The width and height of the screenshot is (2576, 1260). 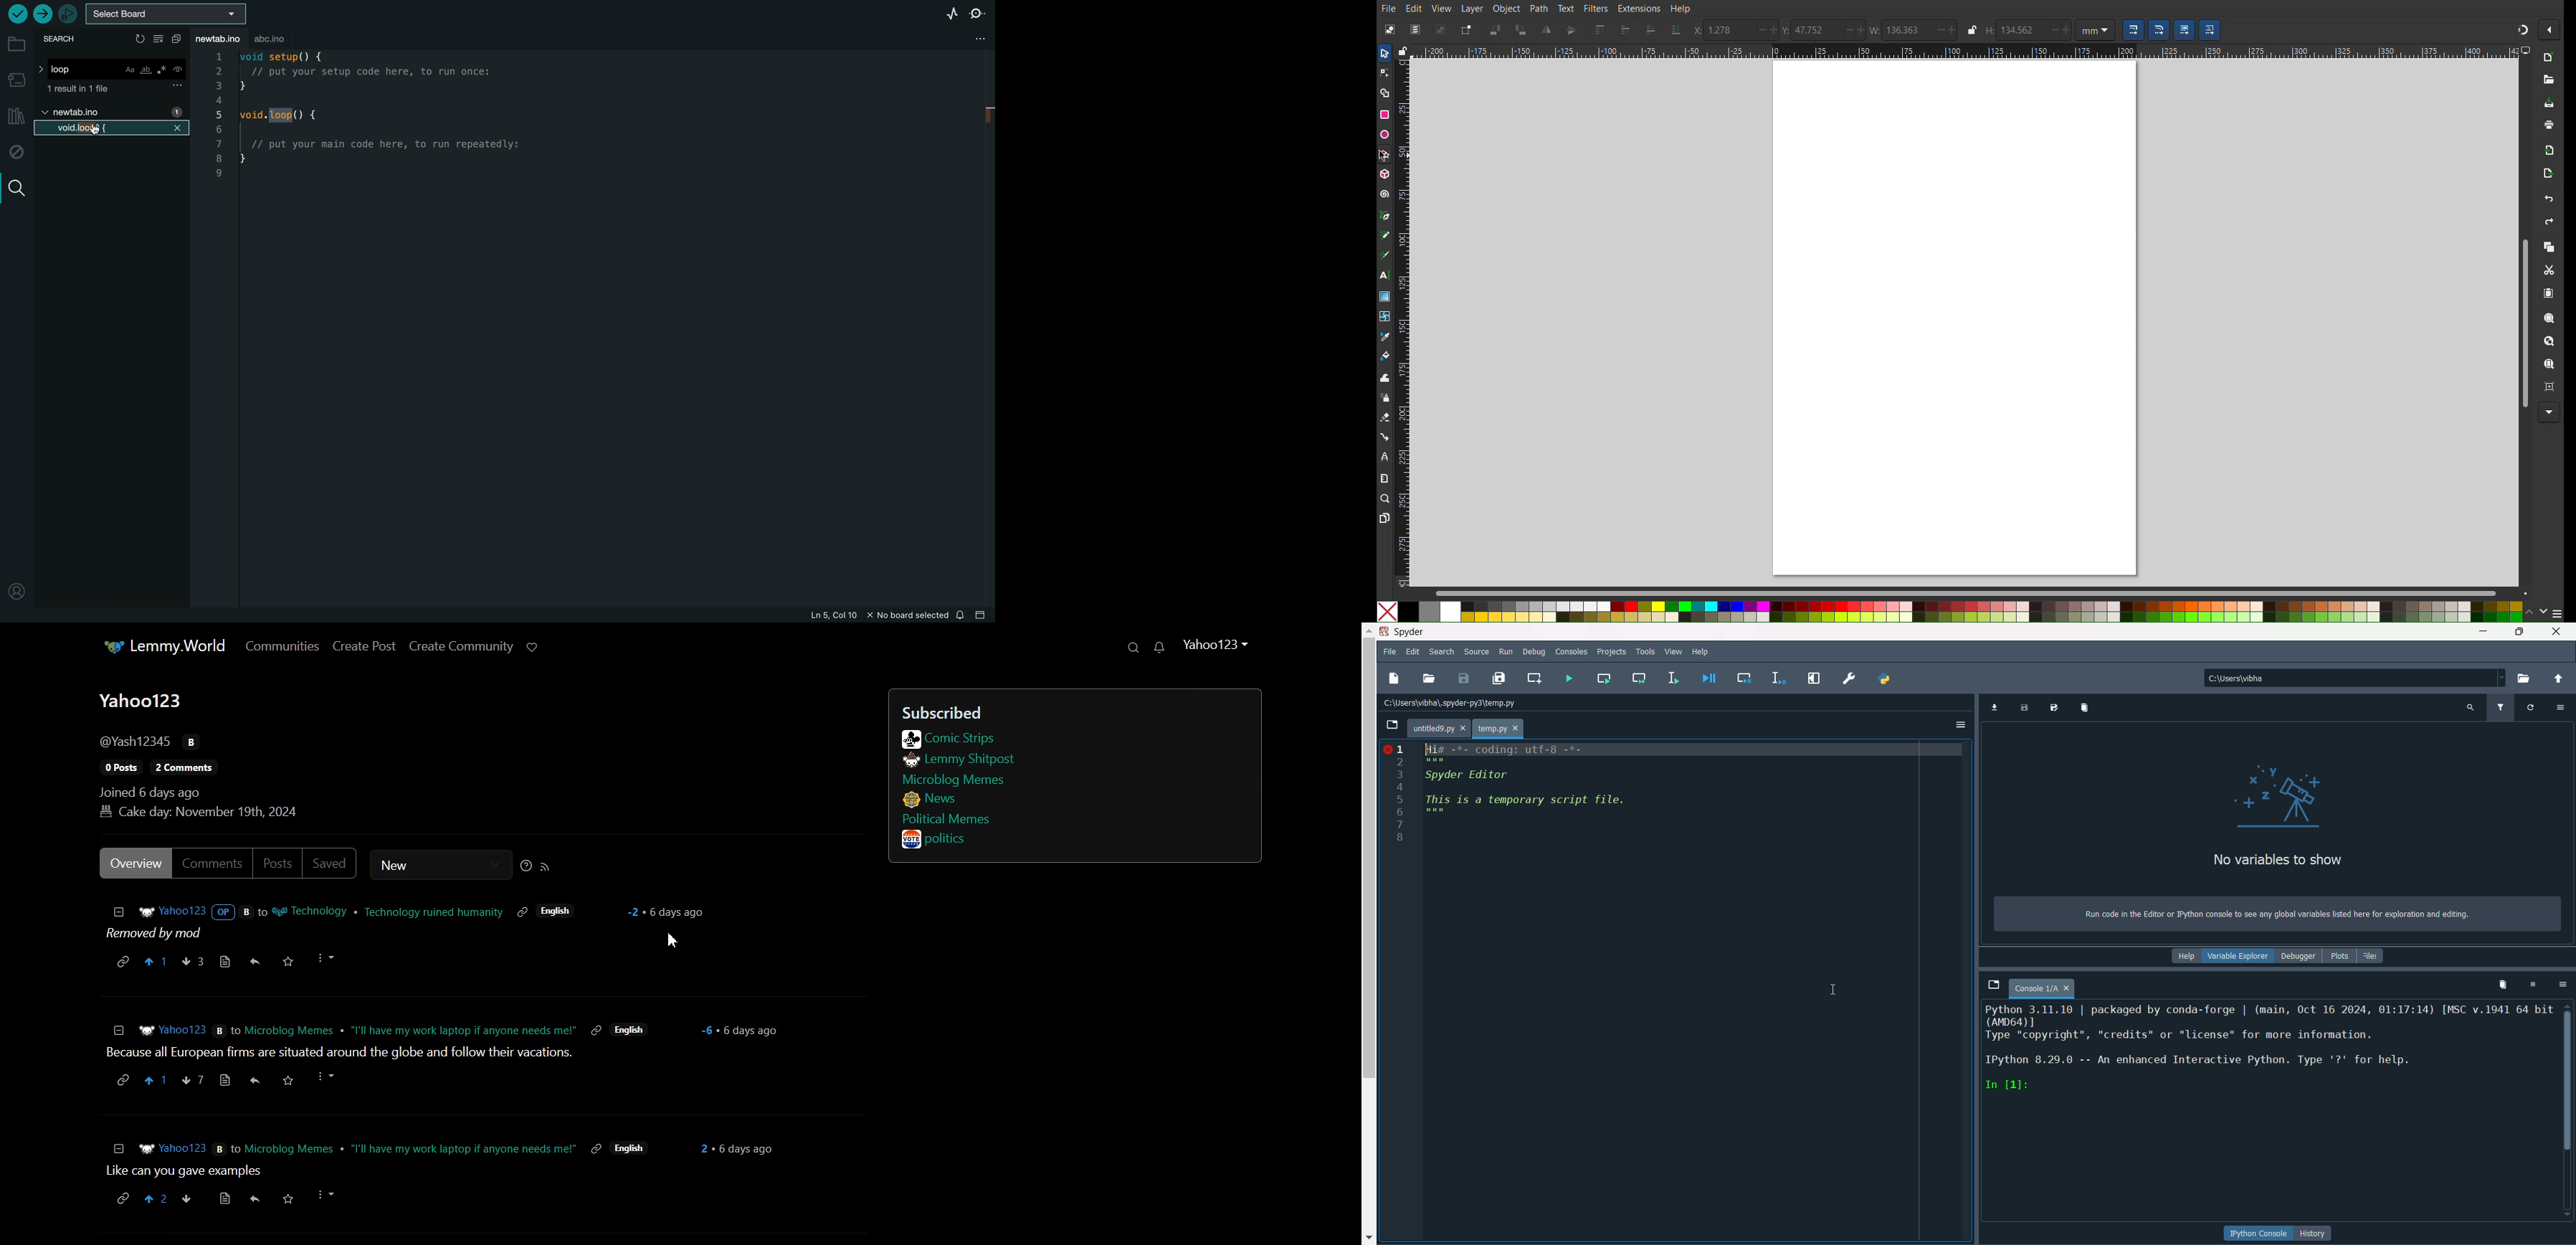 I want to click on New, so click(x=2551, y=58).